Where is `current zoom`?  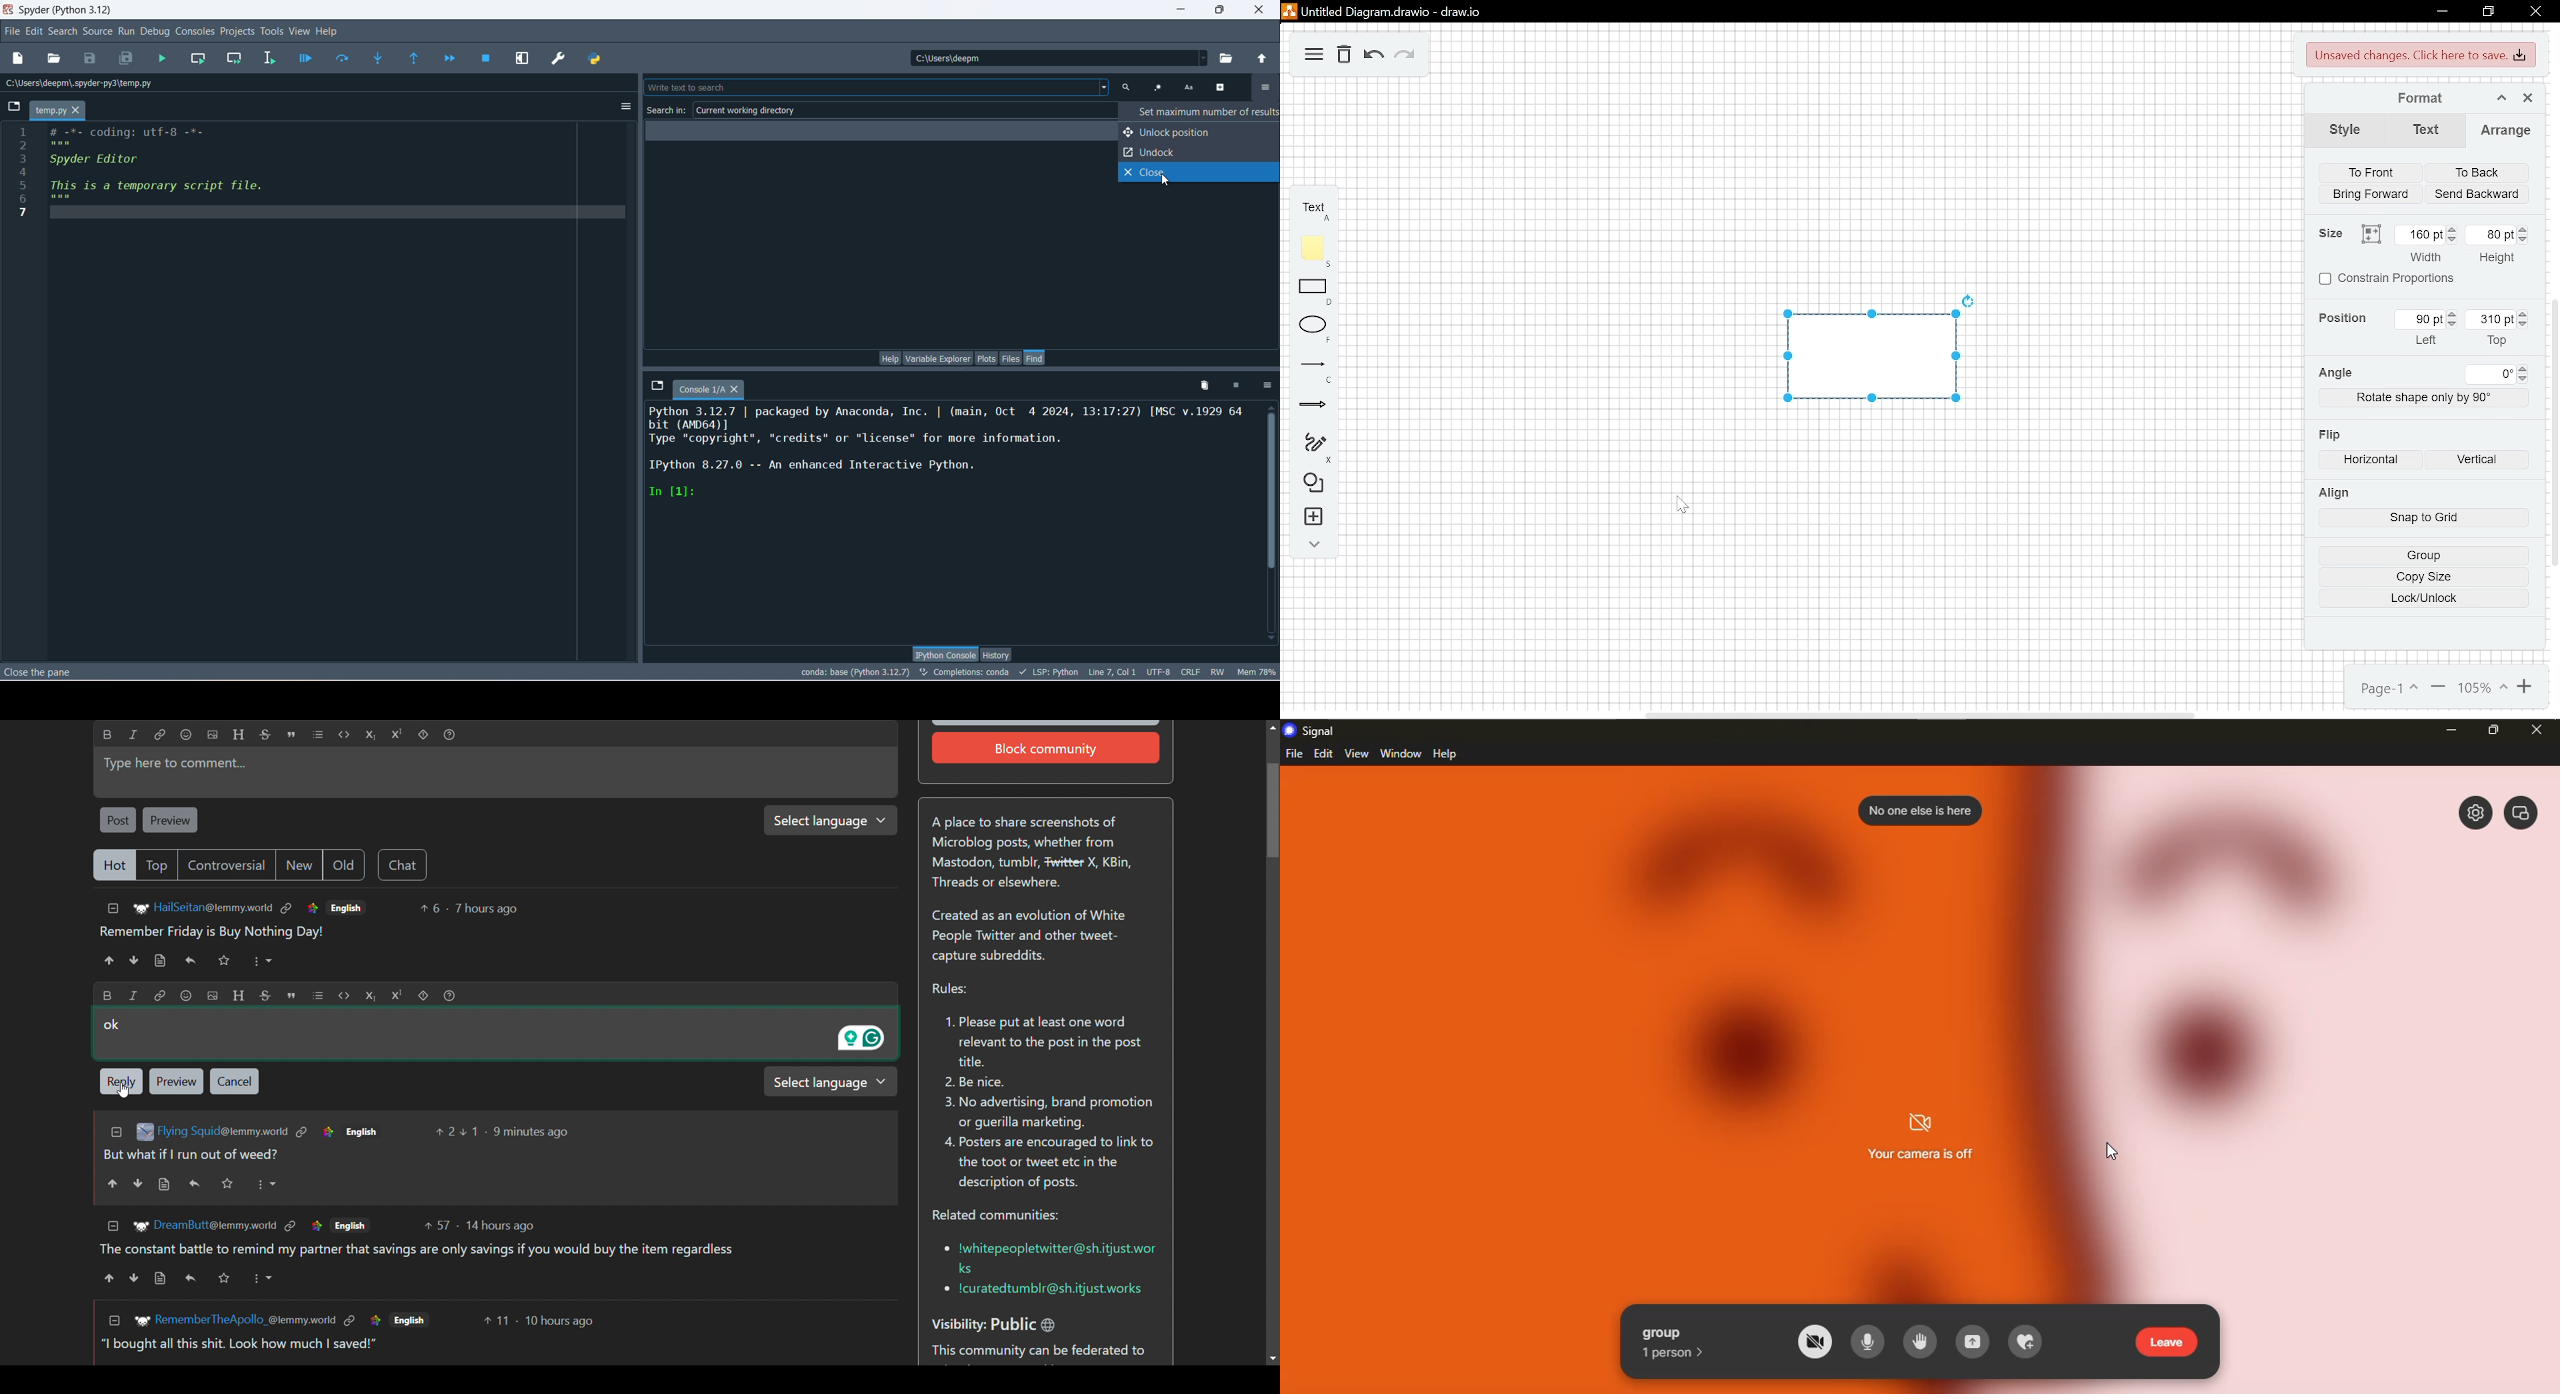
current zoom is located at coordinates (2525, 686).